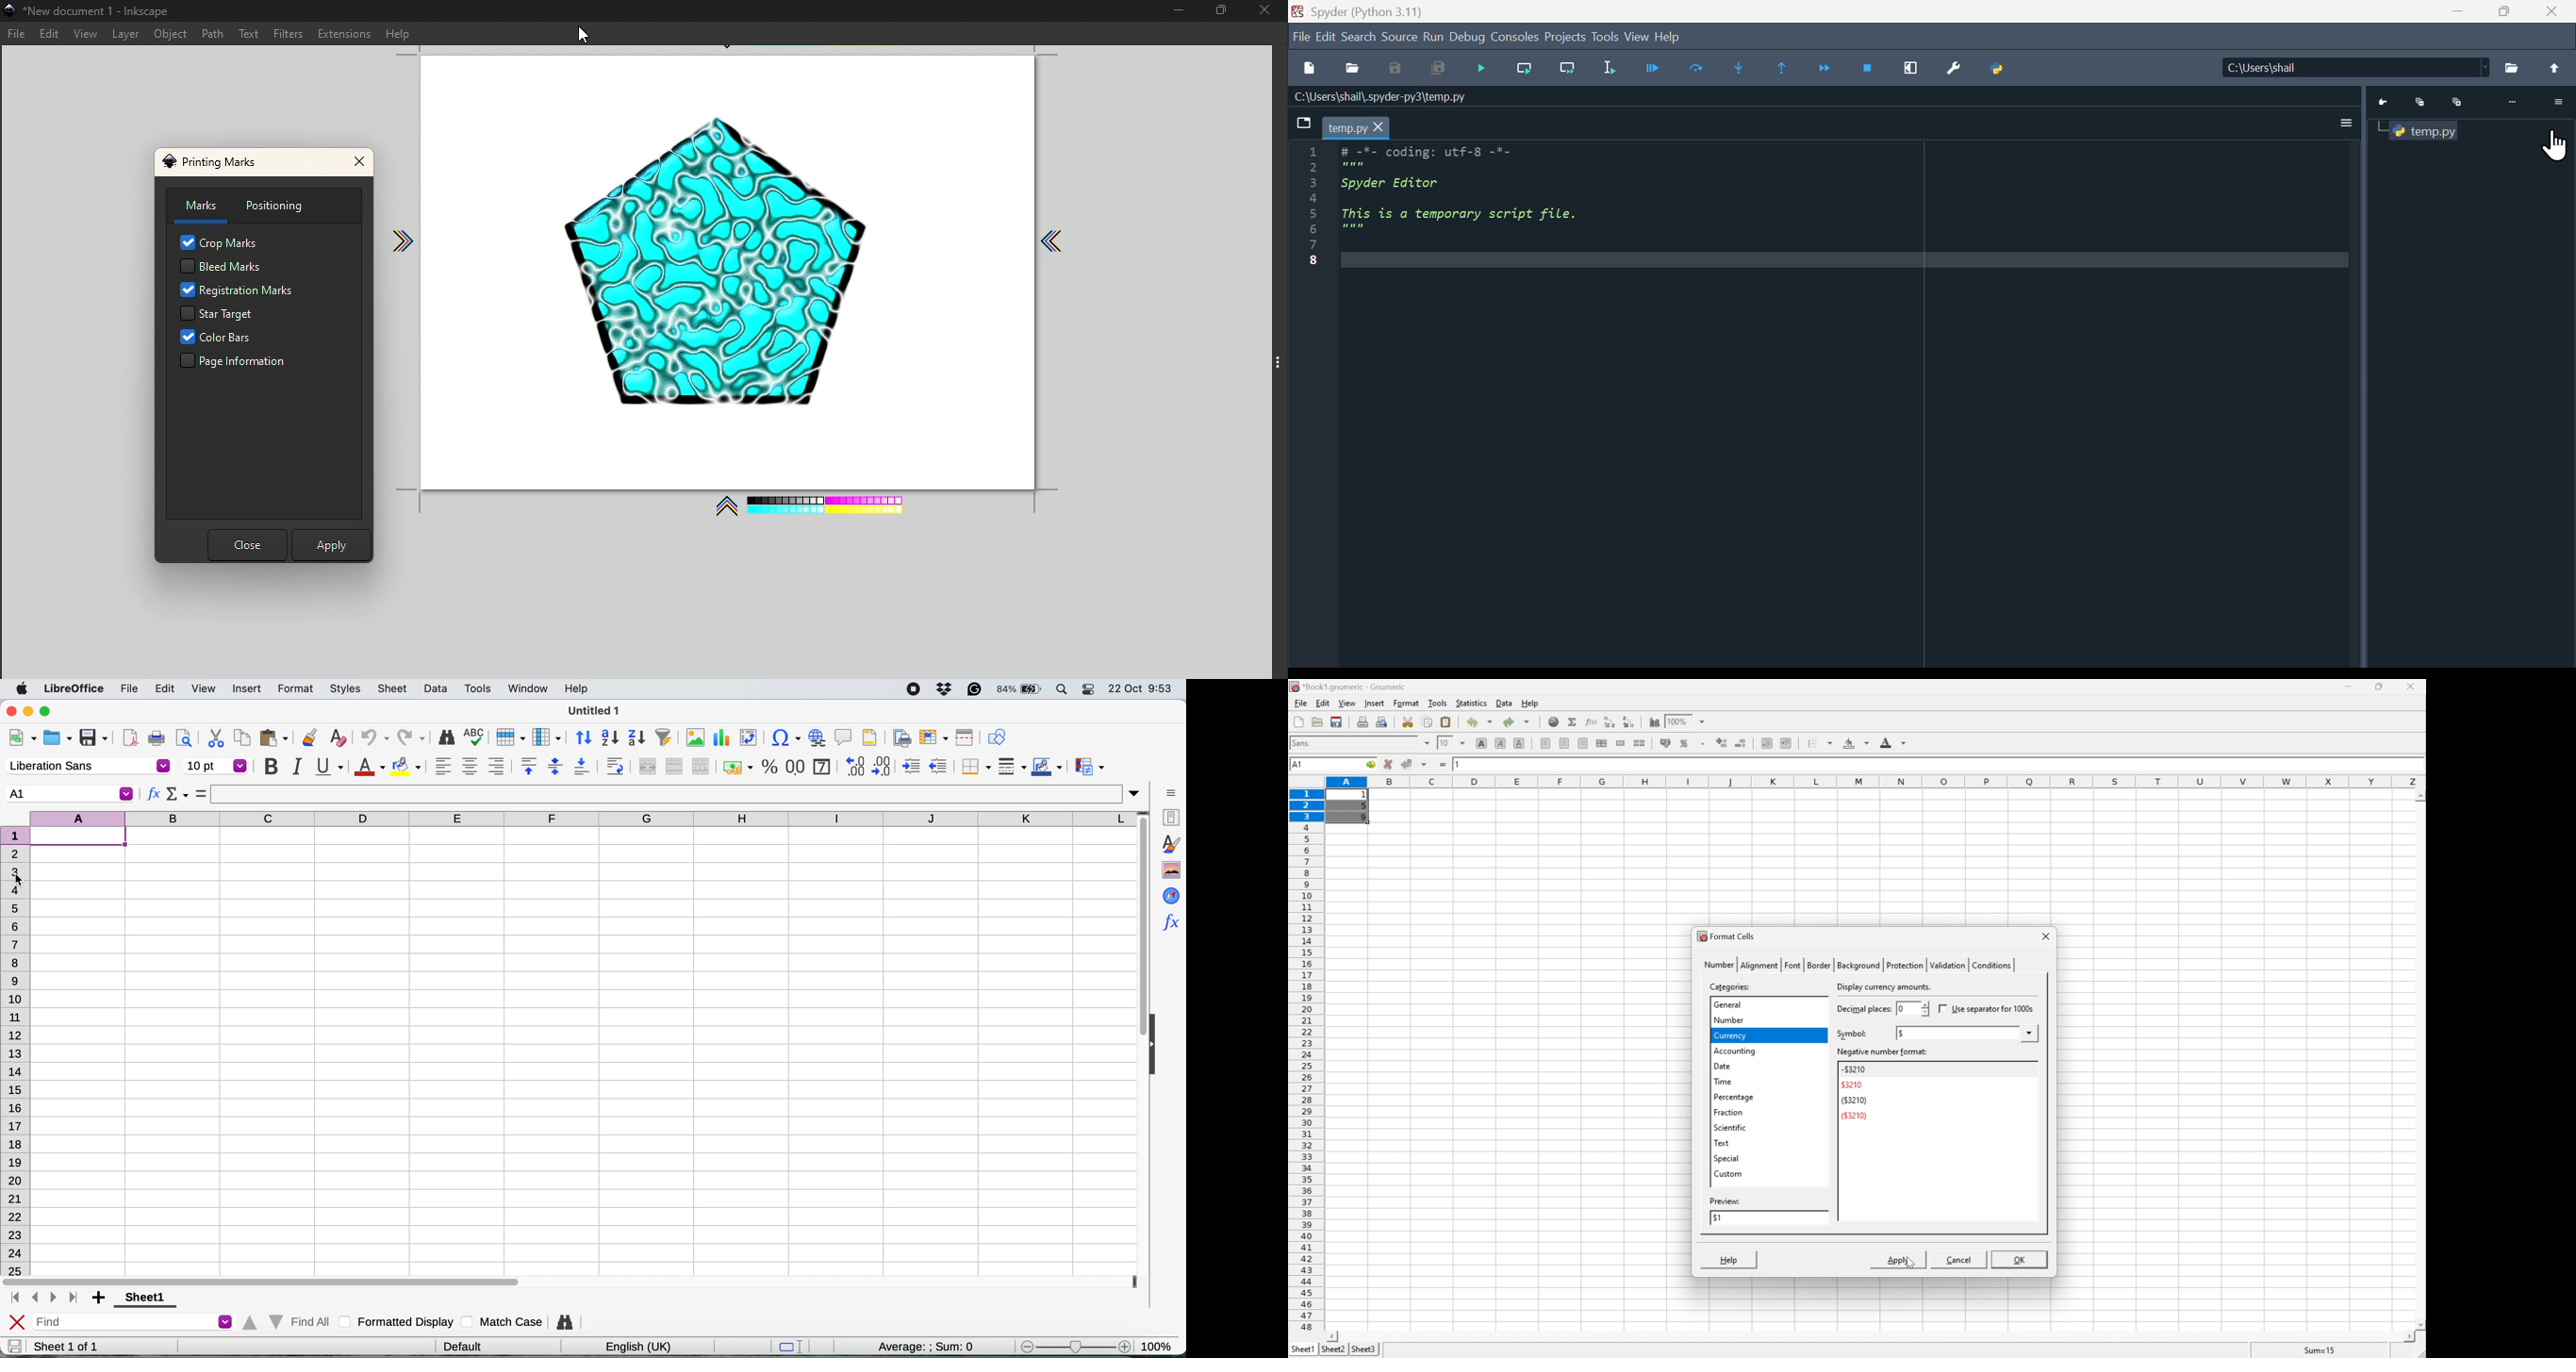 The width and height of the screenshot is (2576, 1372). What do you see at coordinates (239, 363) in the screenshot?
I see `Page Information` at bounding box center [239, 363].